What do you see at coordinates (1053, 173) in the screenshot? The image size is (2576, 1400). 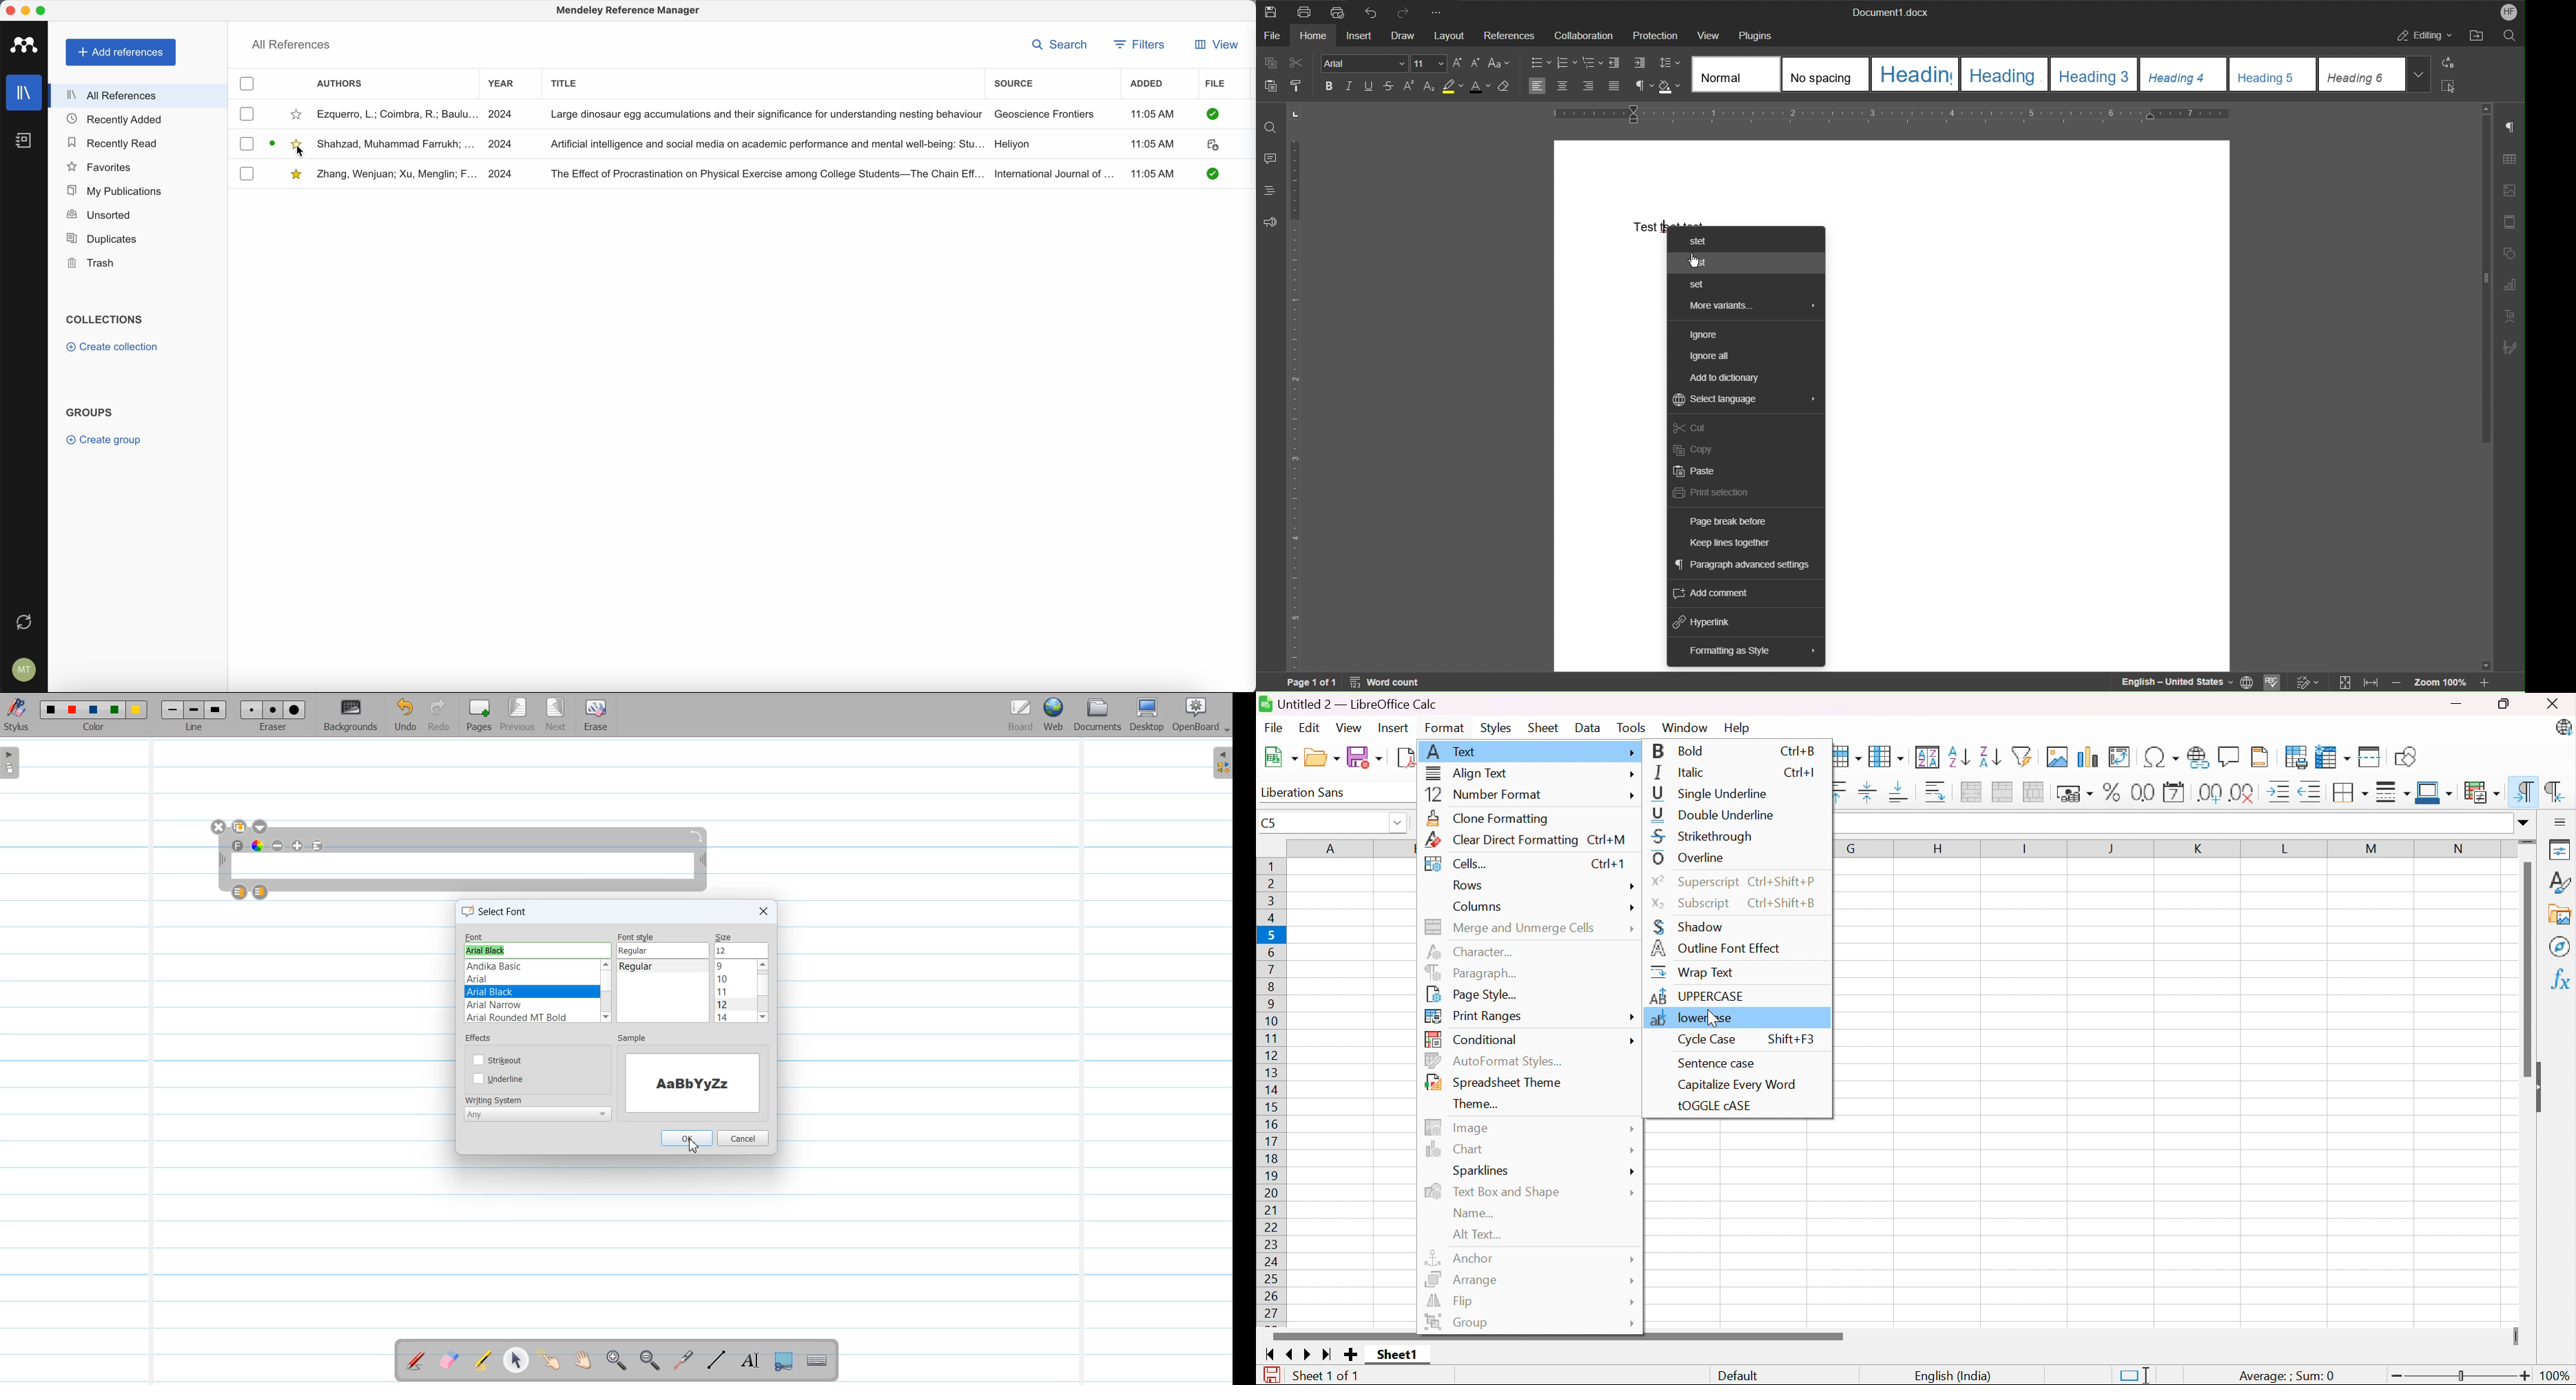 I see `International Journal of...` at bounding box center [1053, 173].